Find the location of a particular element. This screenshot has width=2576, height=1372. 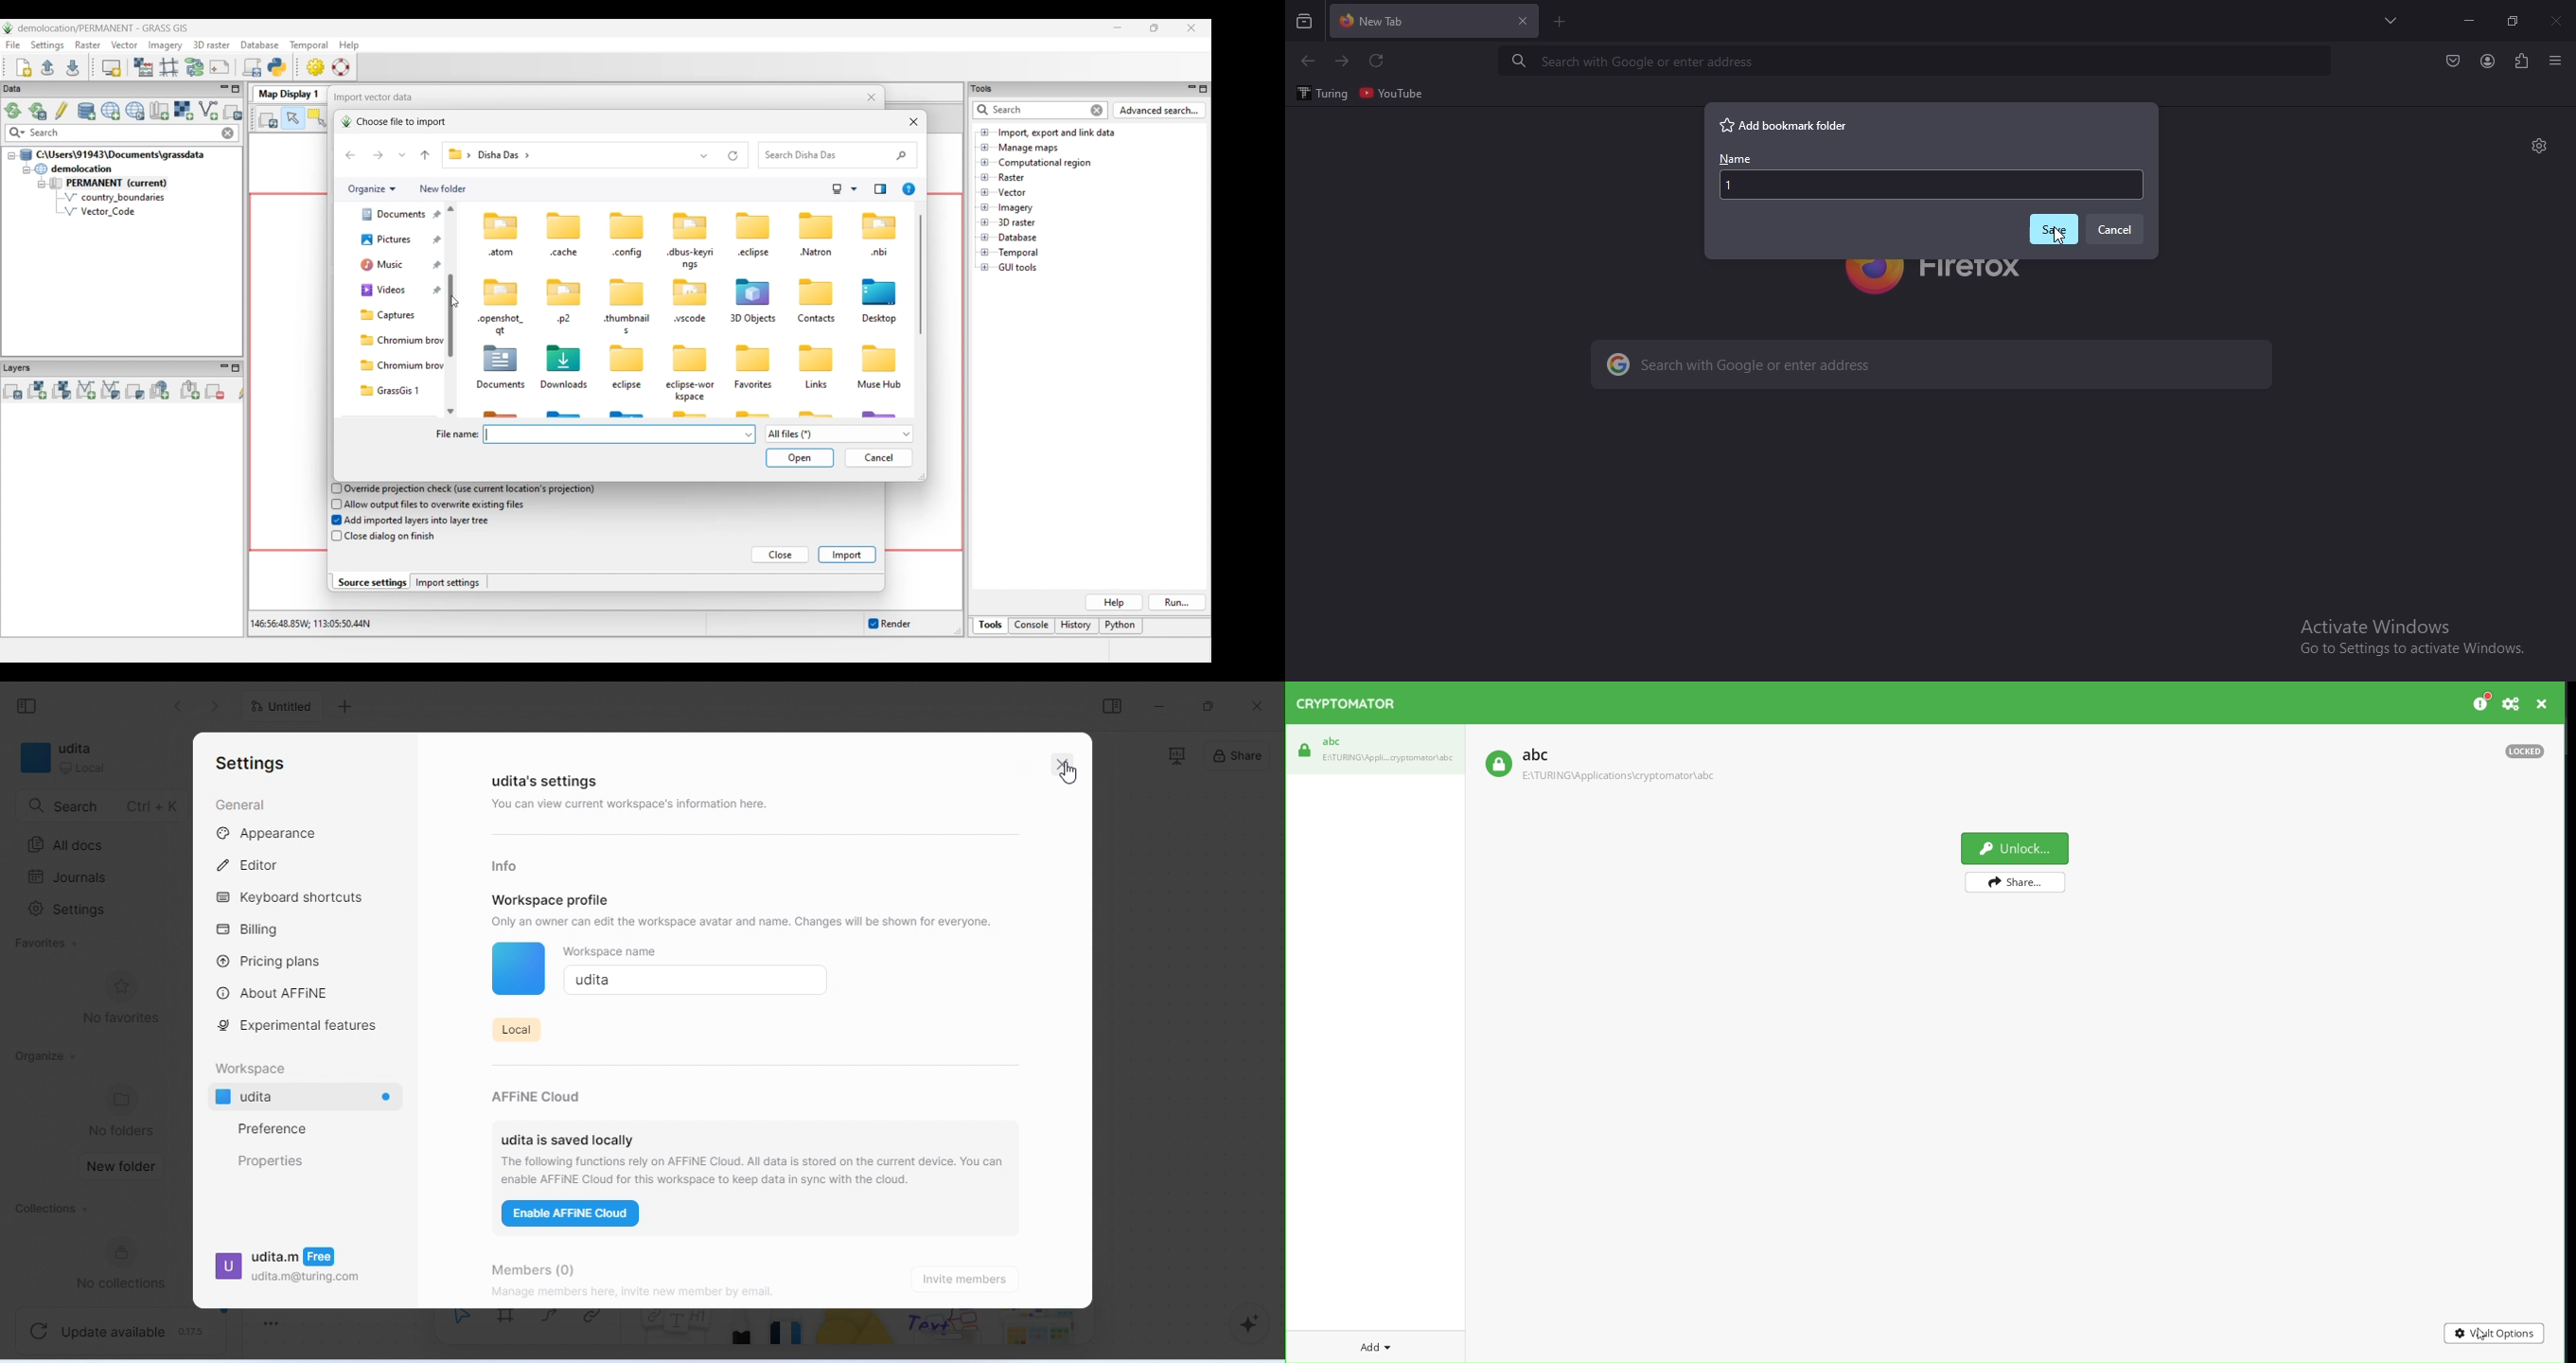

Search with Google or enter address is located at coordinates (1631, 62).